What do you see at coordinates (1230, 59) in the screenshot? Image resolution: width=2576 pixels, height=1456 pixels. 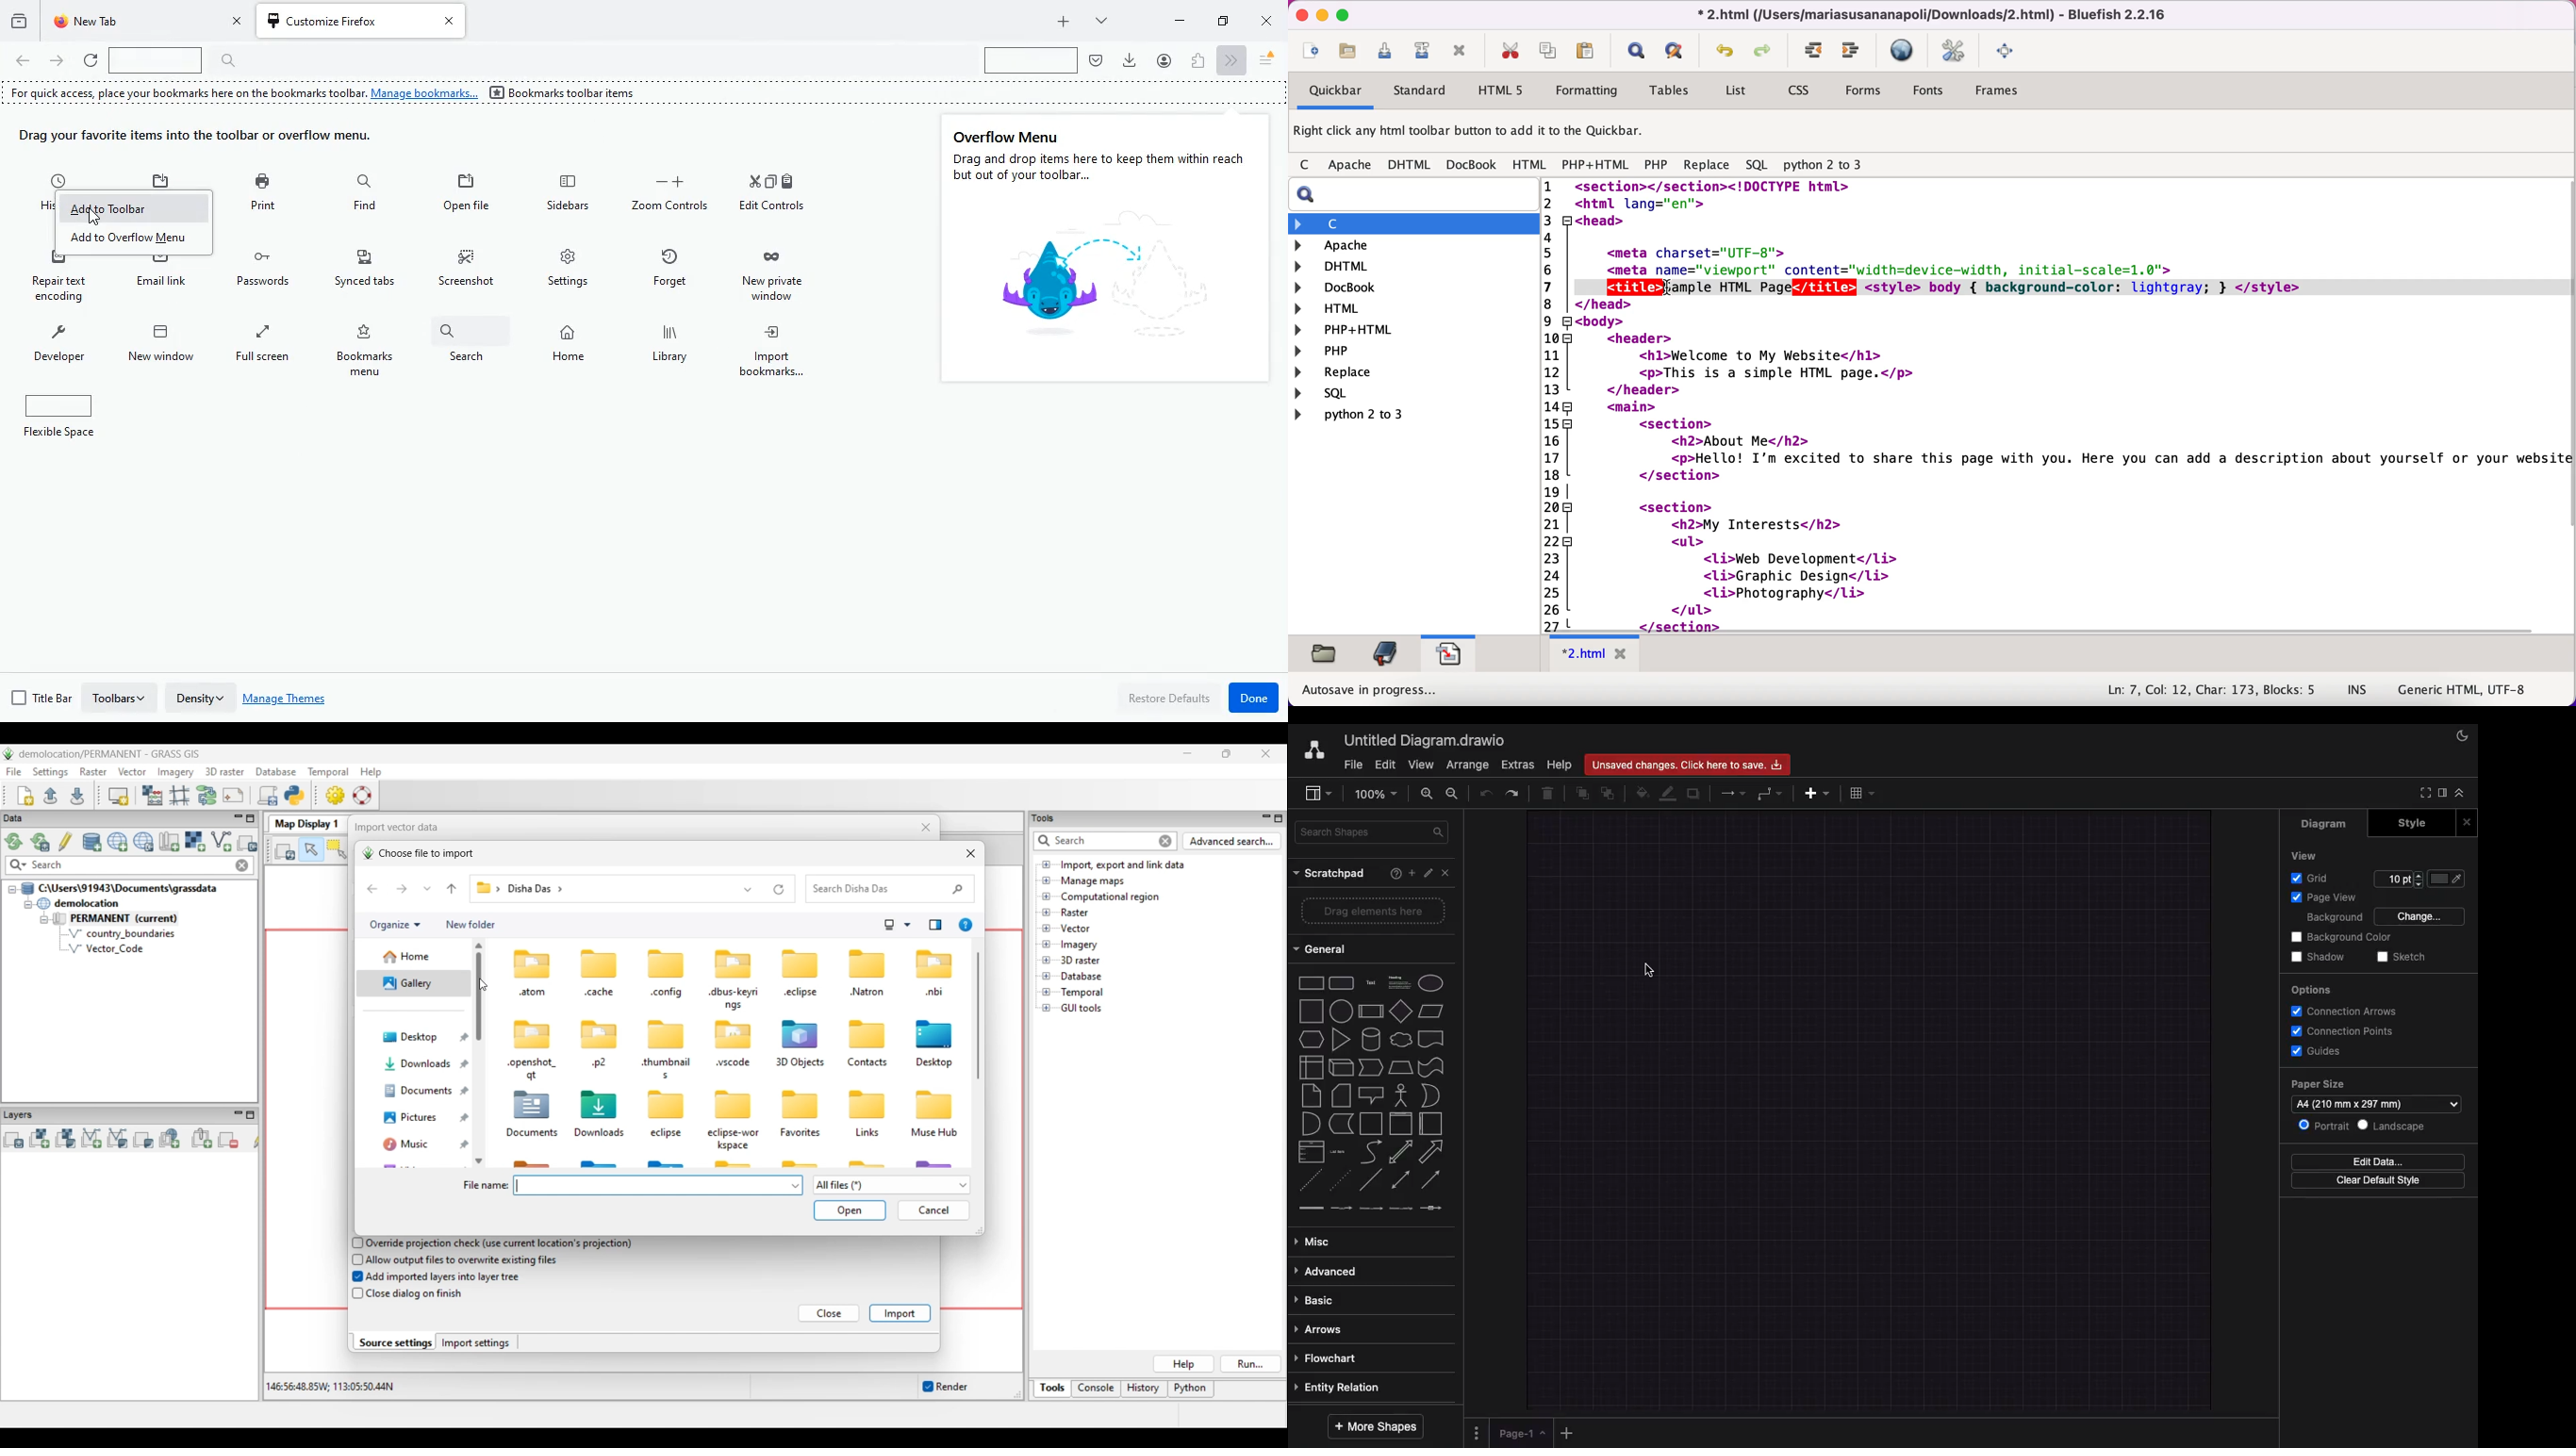 I see `next` at bounding box center [1230, 59].